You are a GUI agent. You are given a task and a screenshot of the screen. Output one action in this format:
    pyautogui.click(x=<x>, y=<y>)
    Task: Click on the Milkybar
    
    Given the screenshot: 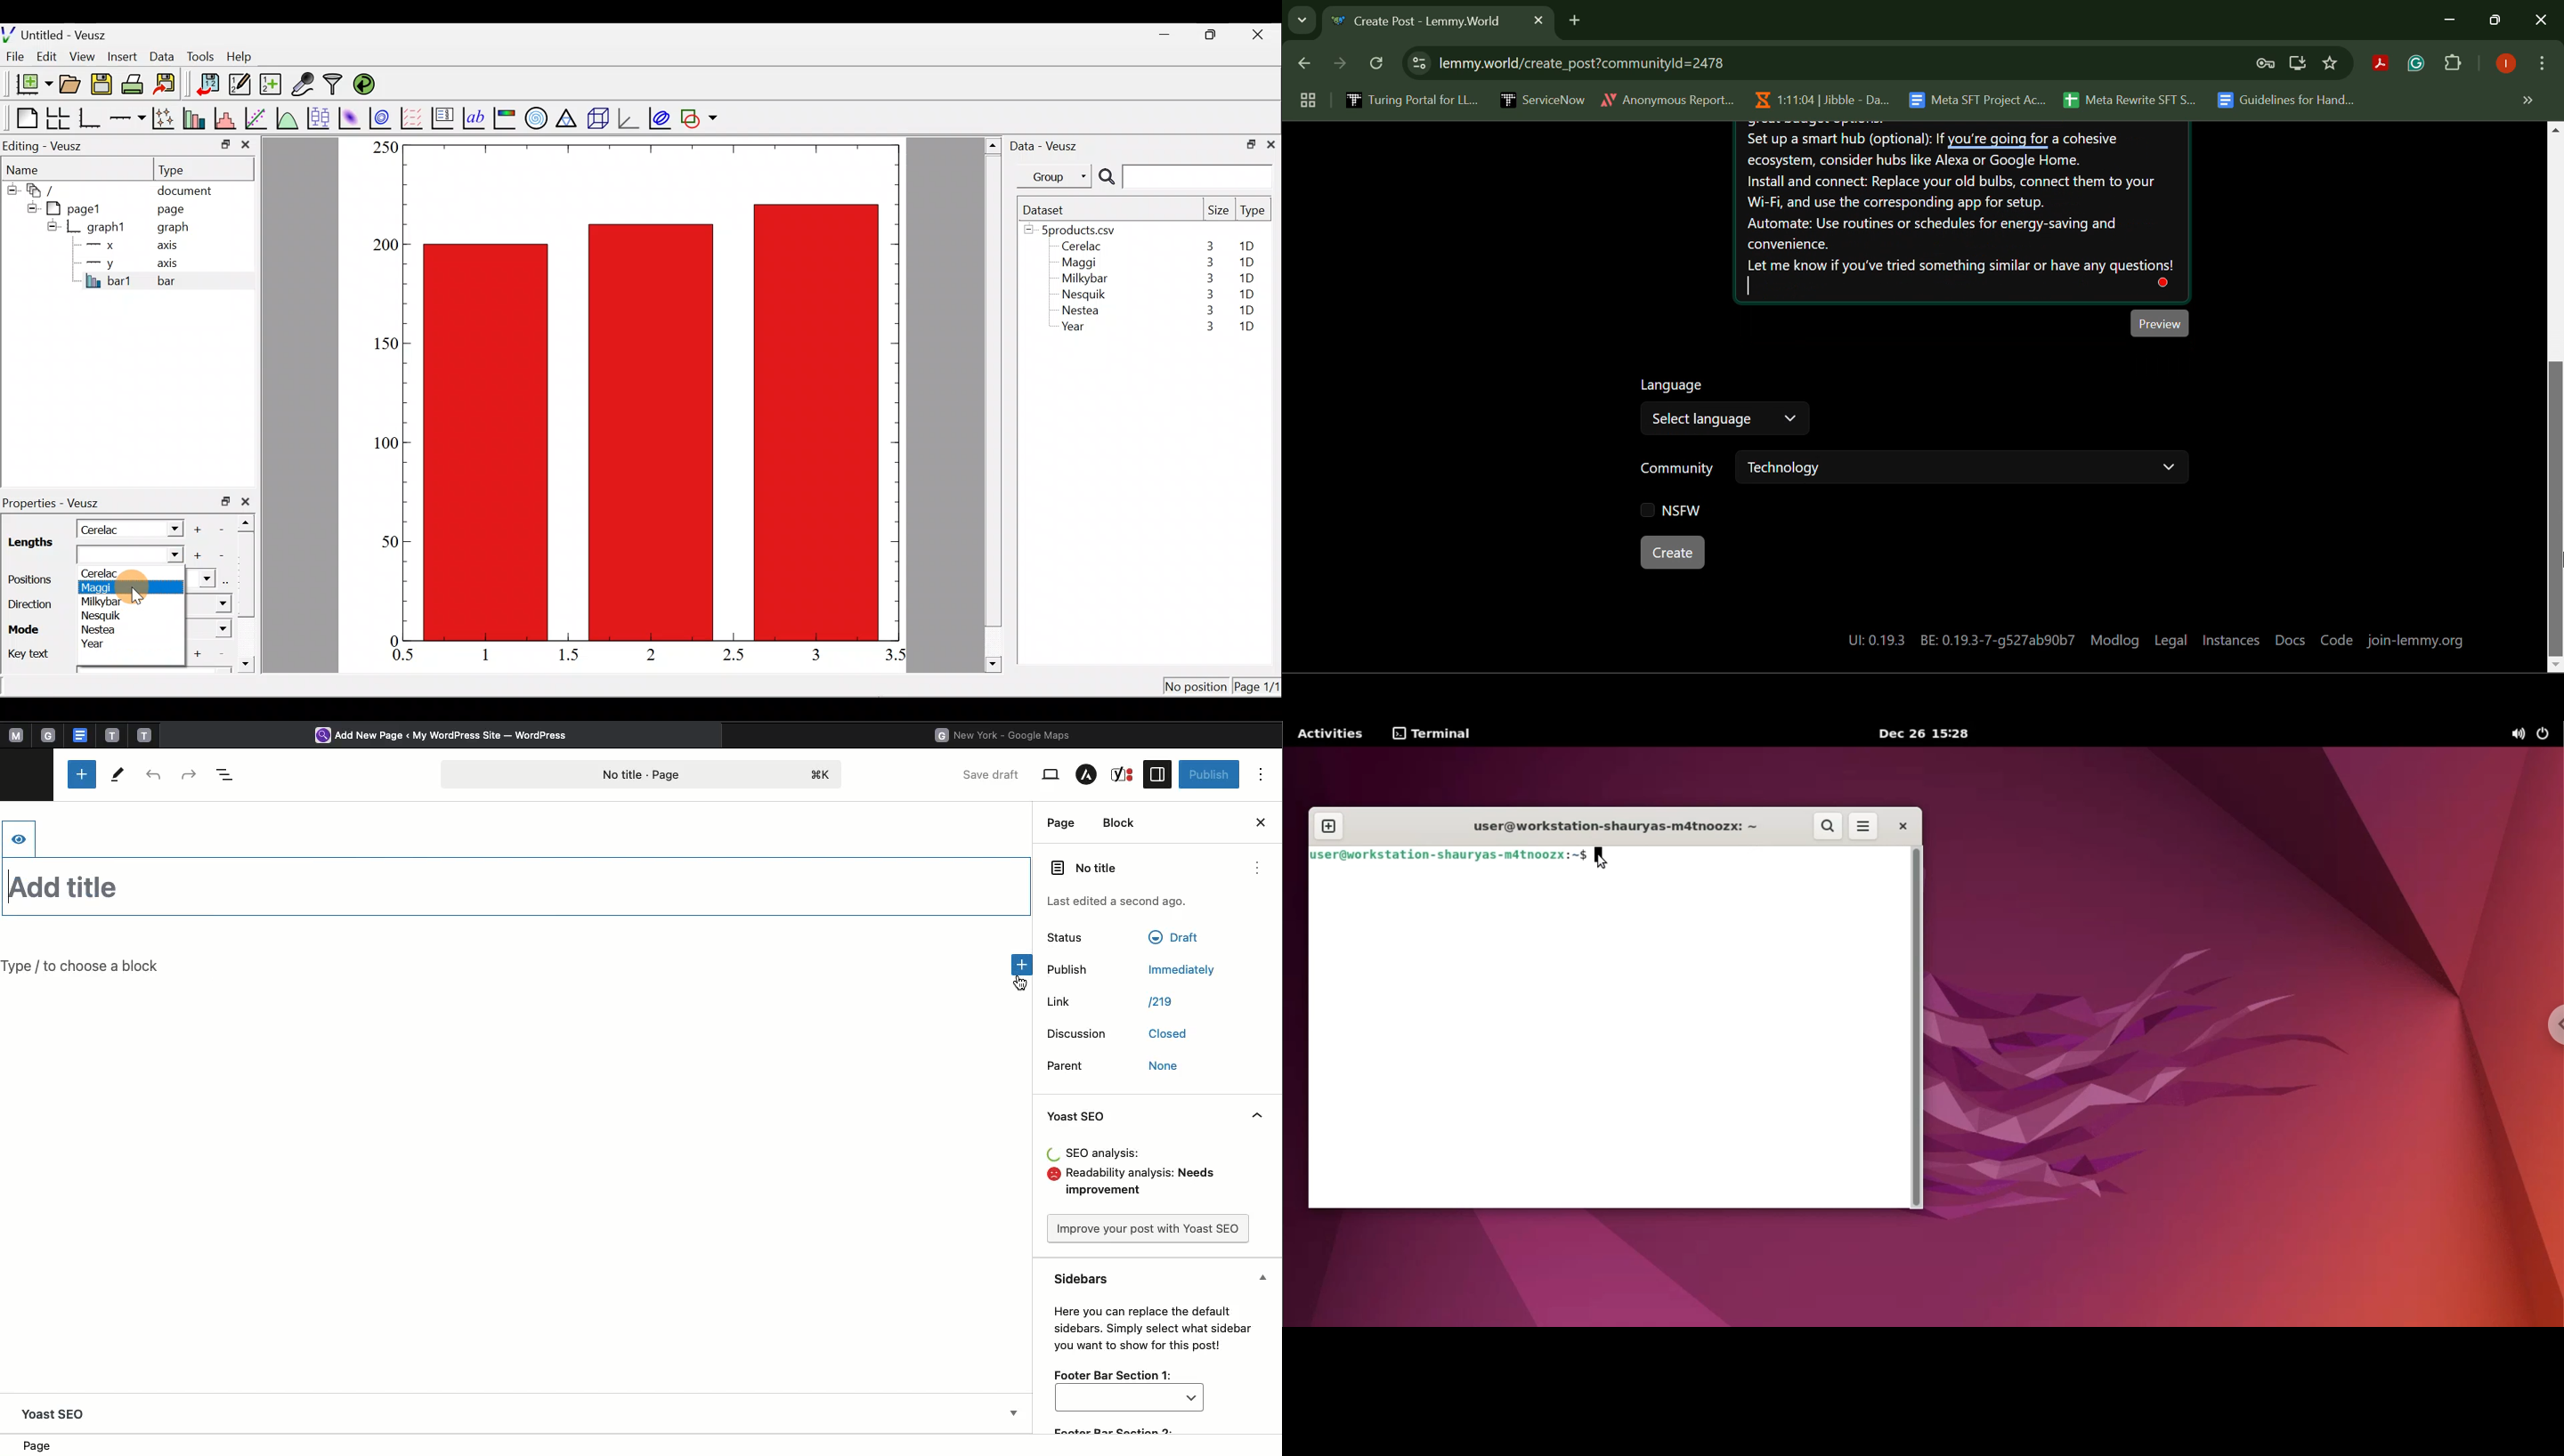 What is the action you would take?
    pyautogui.click(x=1081, y=280)
    